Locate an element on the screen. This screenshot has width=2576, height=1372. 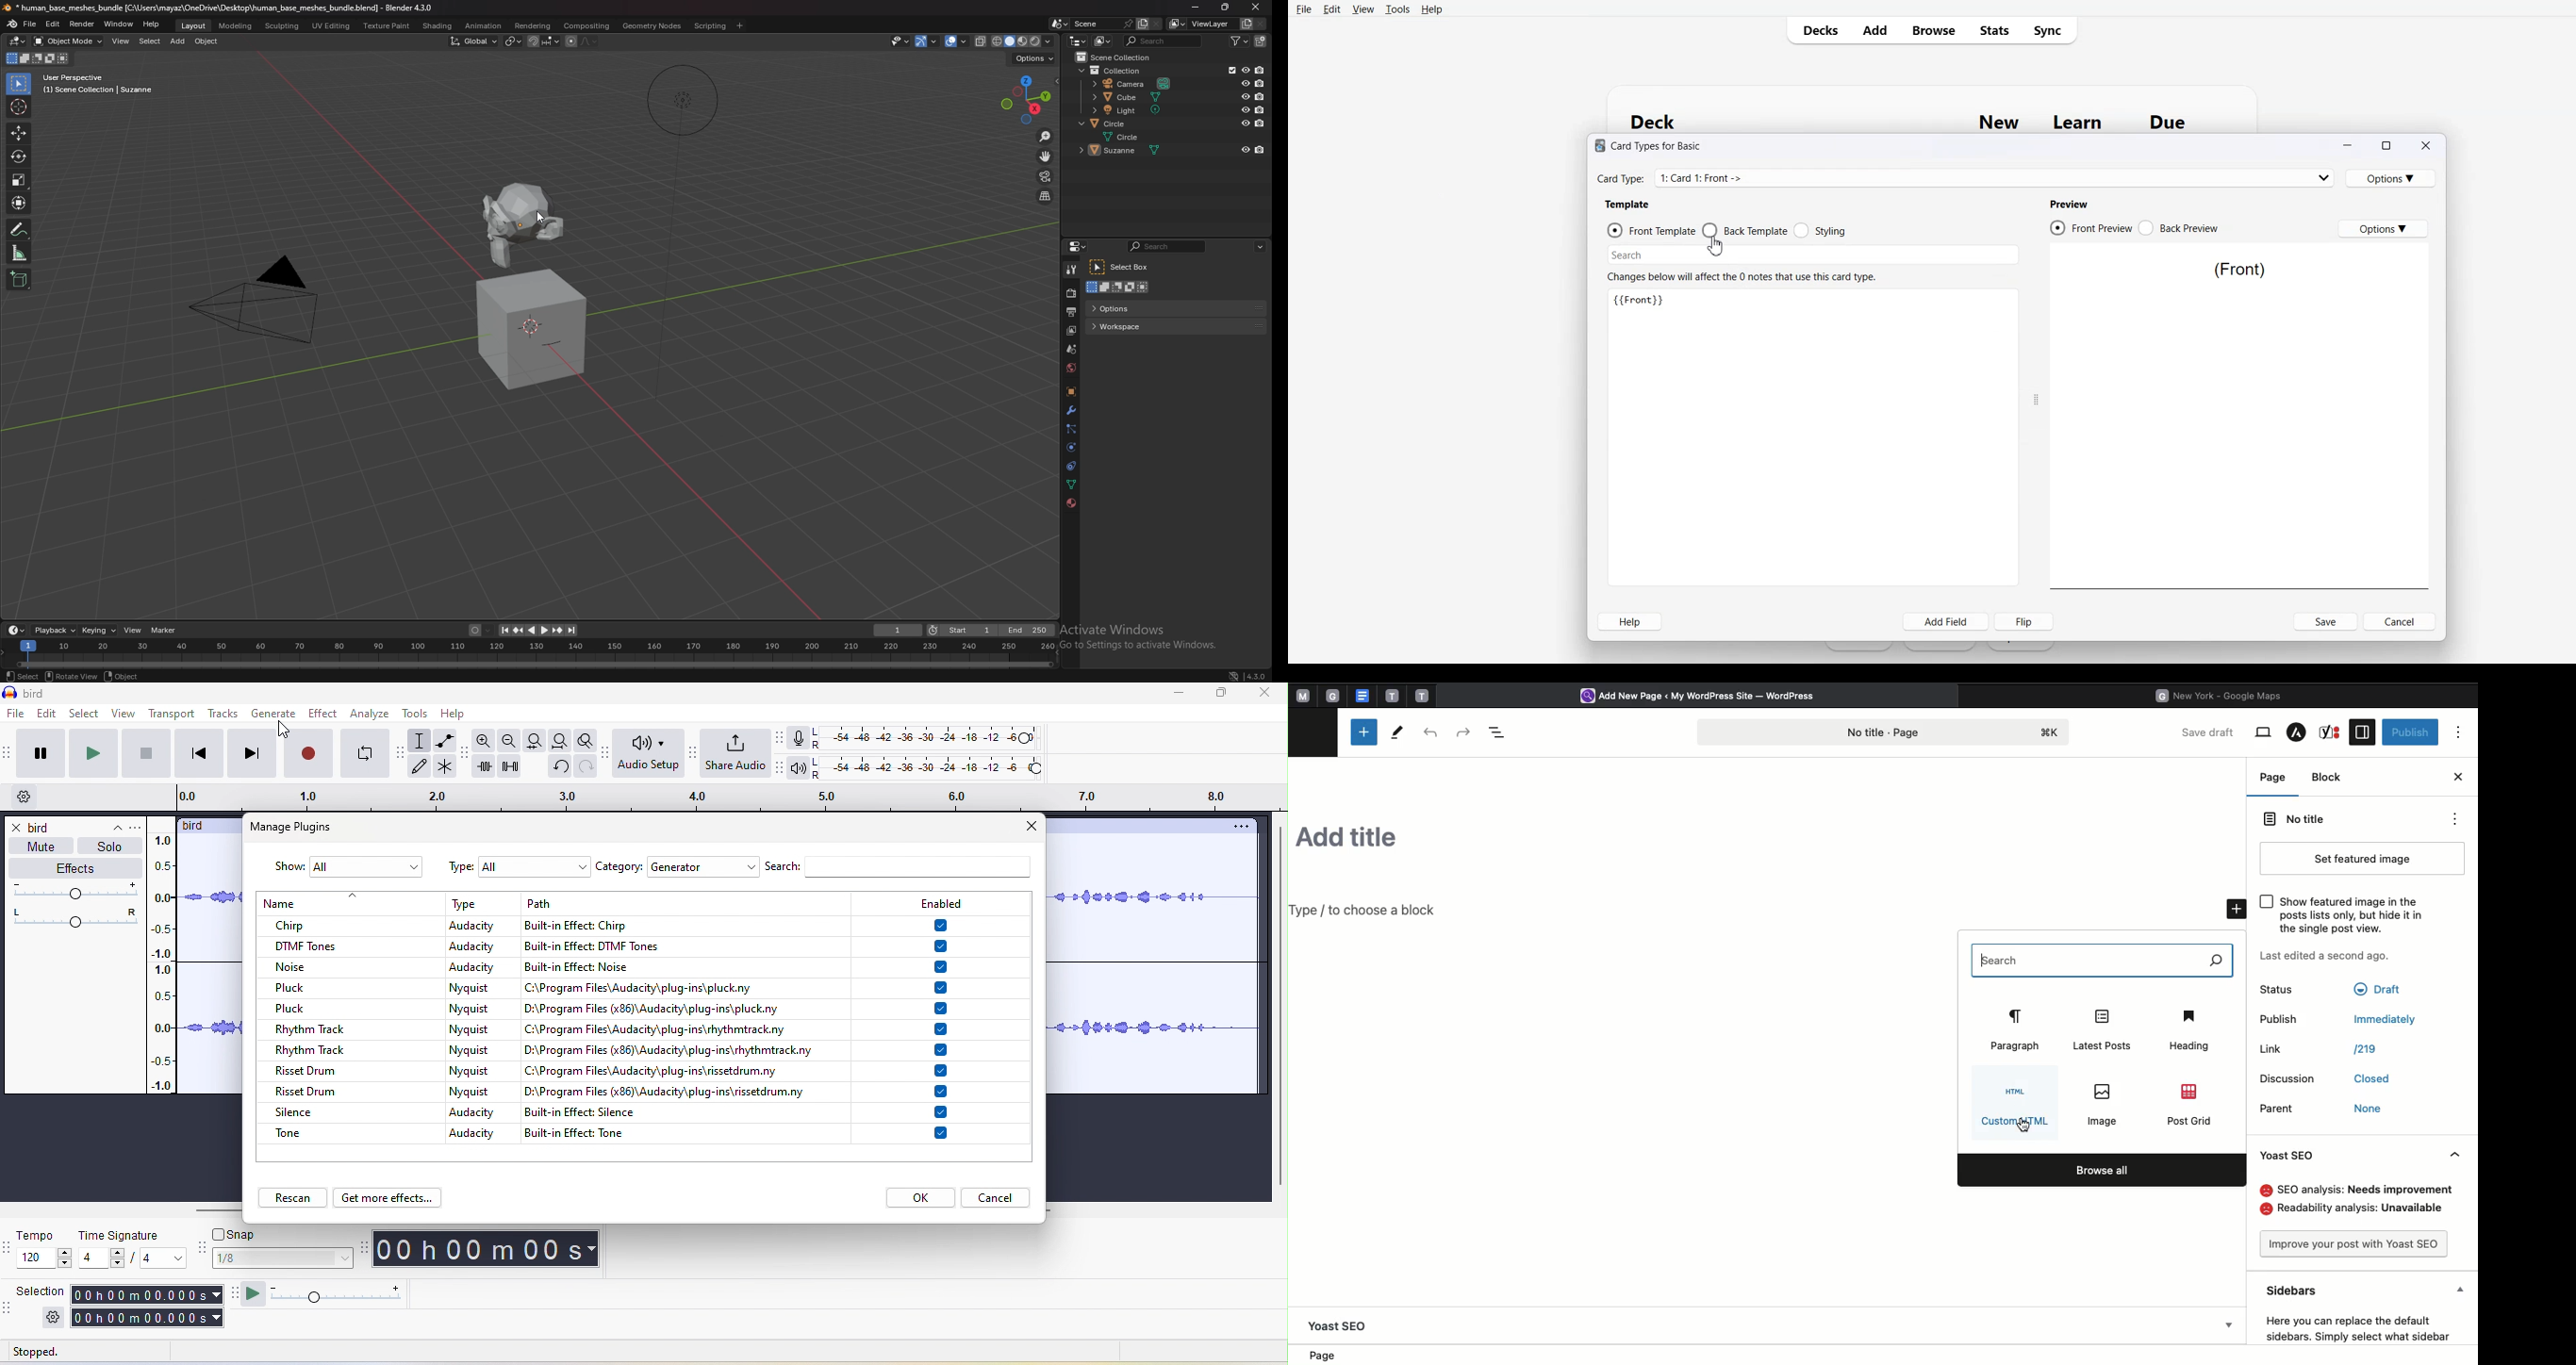
selection is located at coordinates (148, 1305).